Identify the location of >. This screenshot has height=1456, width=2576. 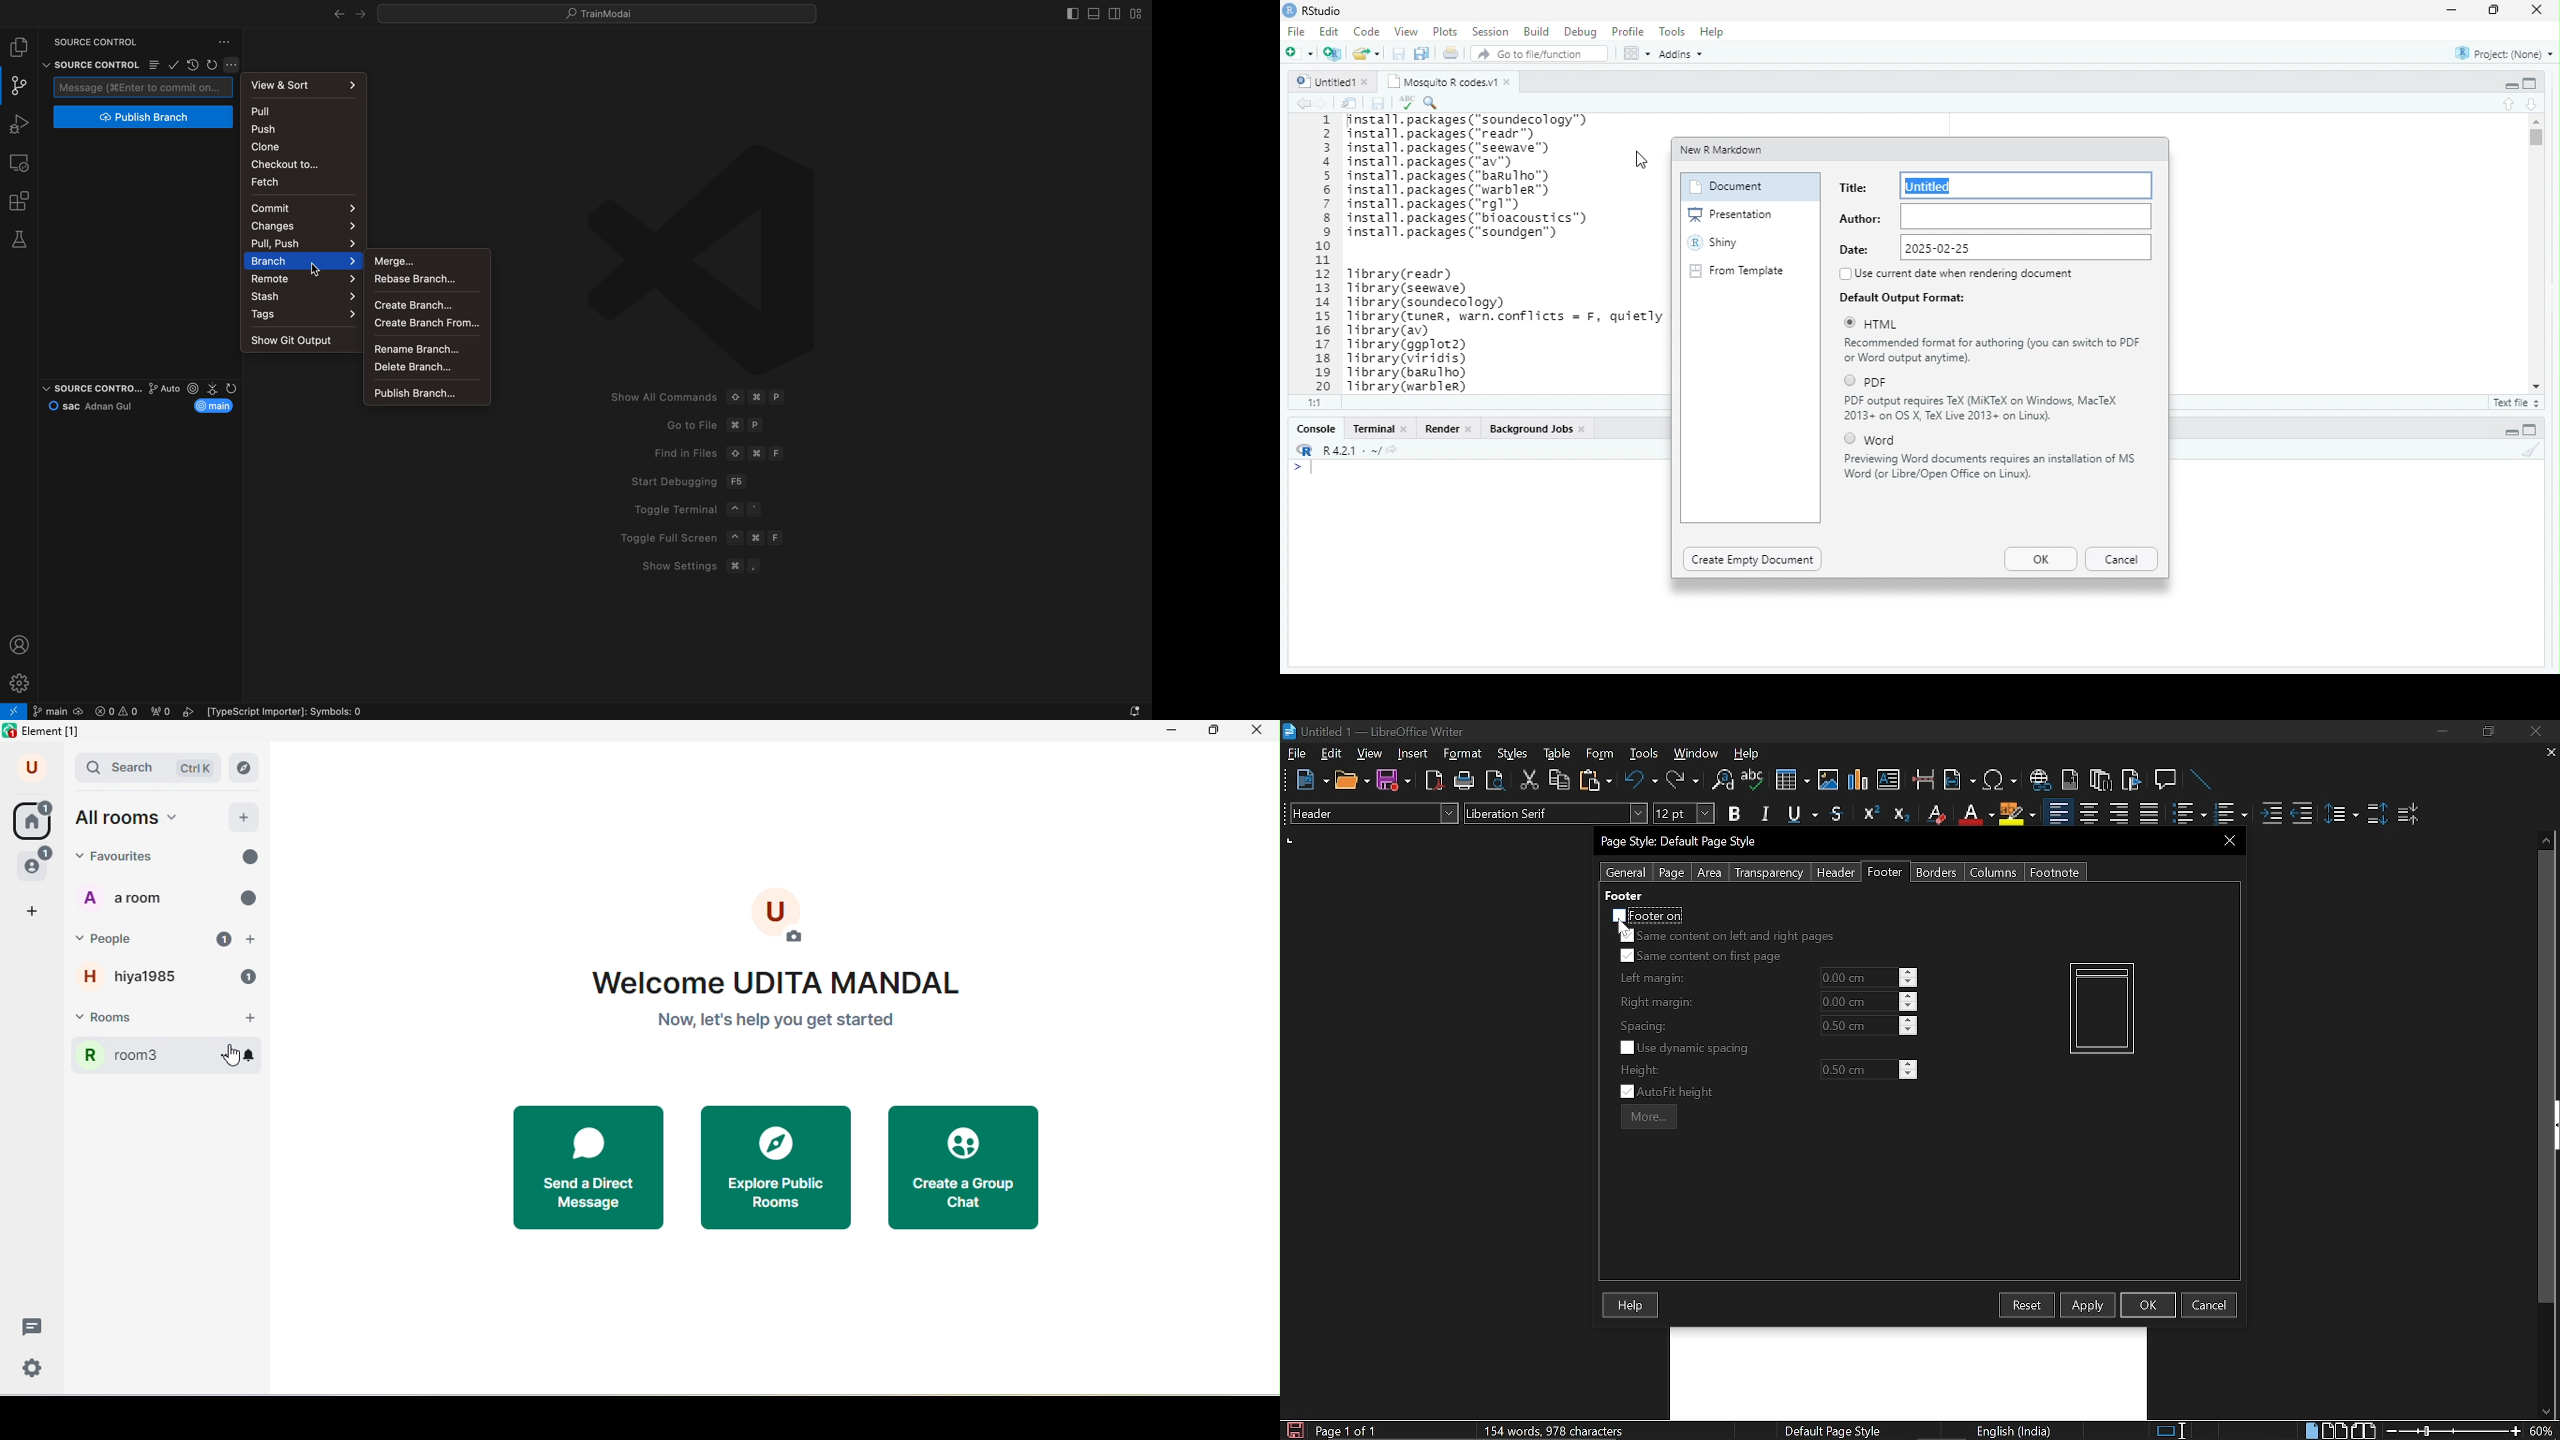
(1297, 469).